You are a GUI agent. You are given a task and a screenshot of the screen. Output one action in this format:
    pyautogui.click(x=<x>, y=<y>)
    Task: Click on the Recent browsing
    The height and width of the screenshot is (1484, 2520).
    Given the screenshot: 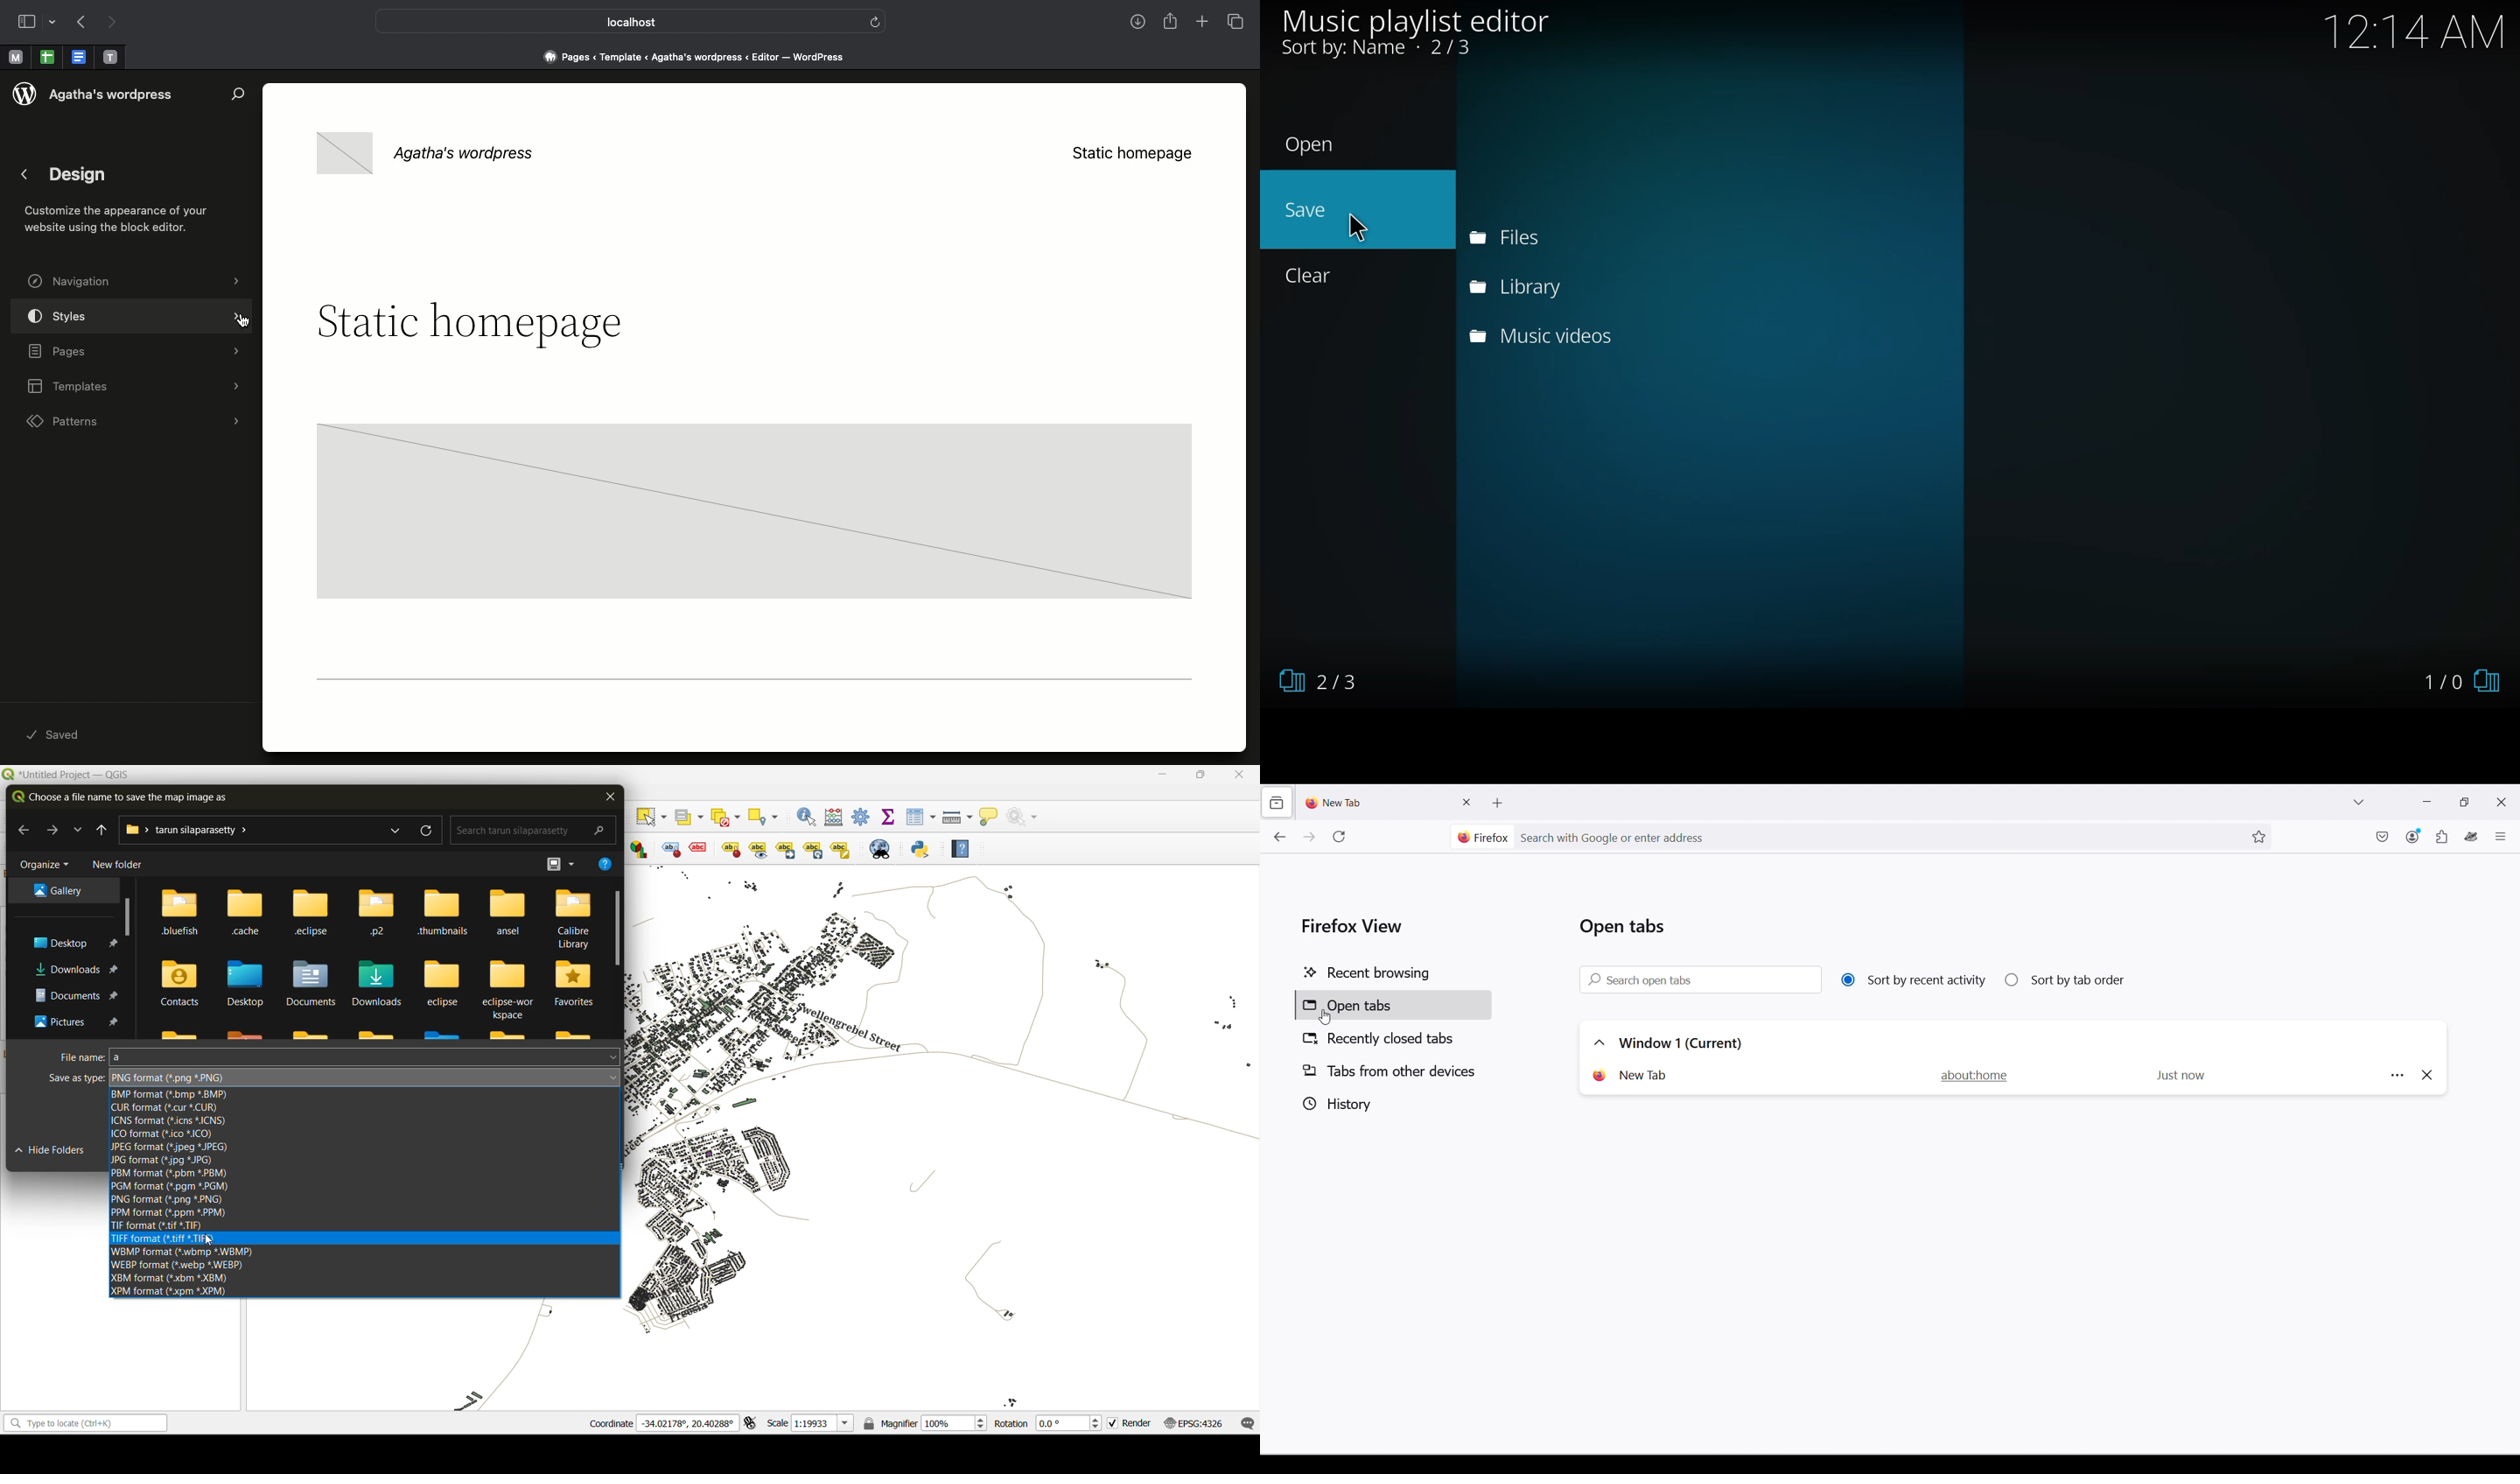 What is the action you would take?
    pyautogui.click(x=1393, y=974)
    